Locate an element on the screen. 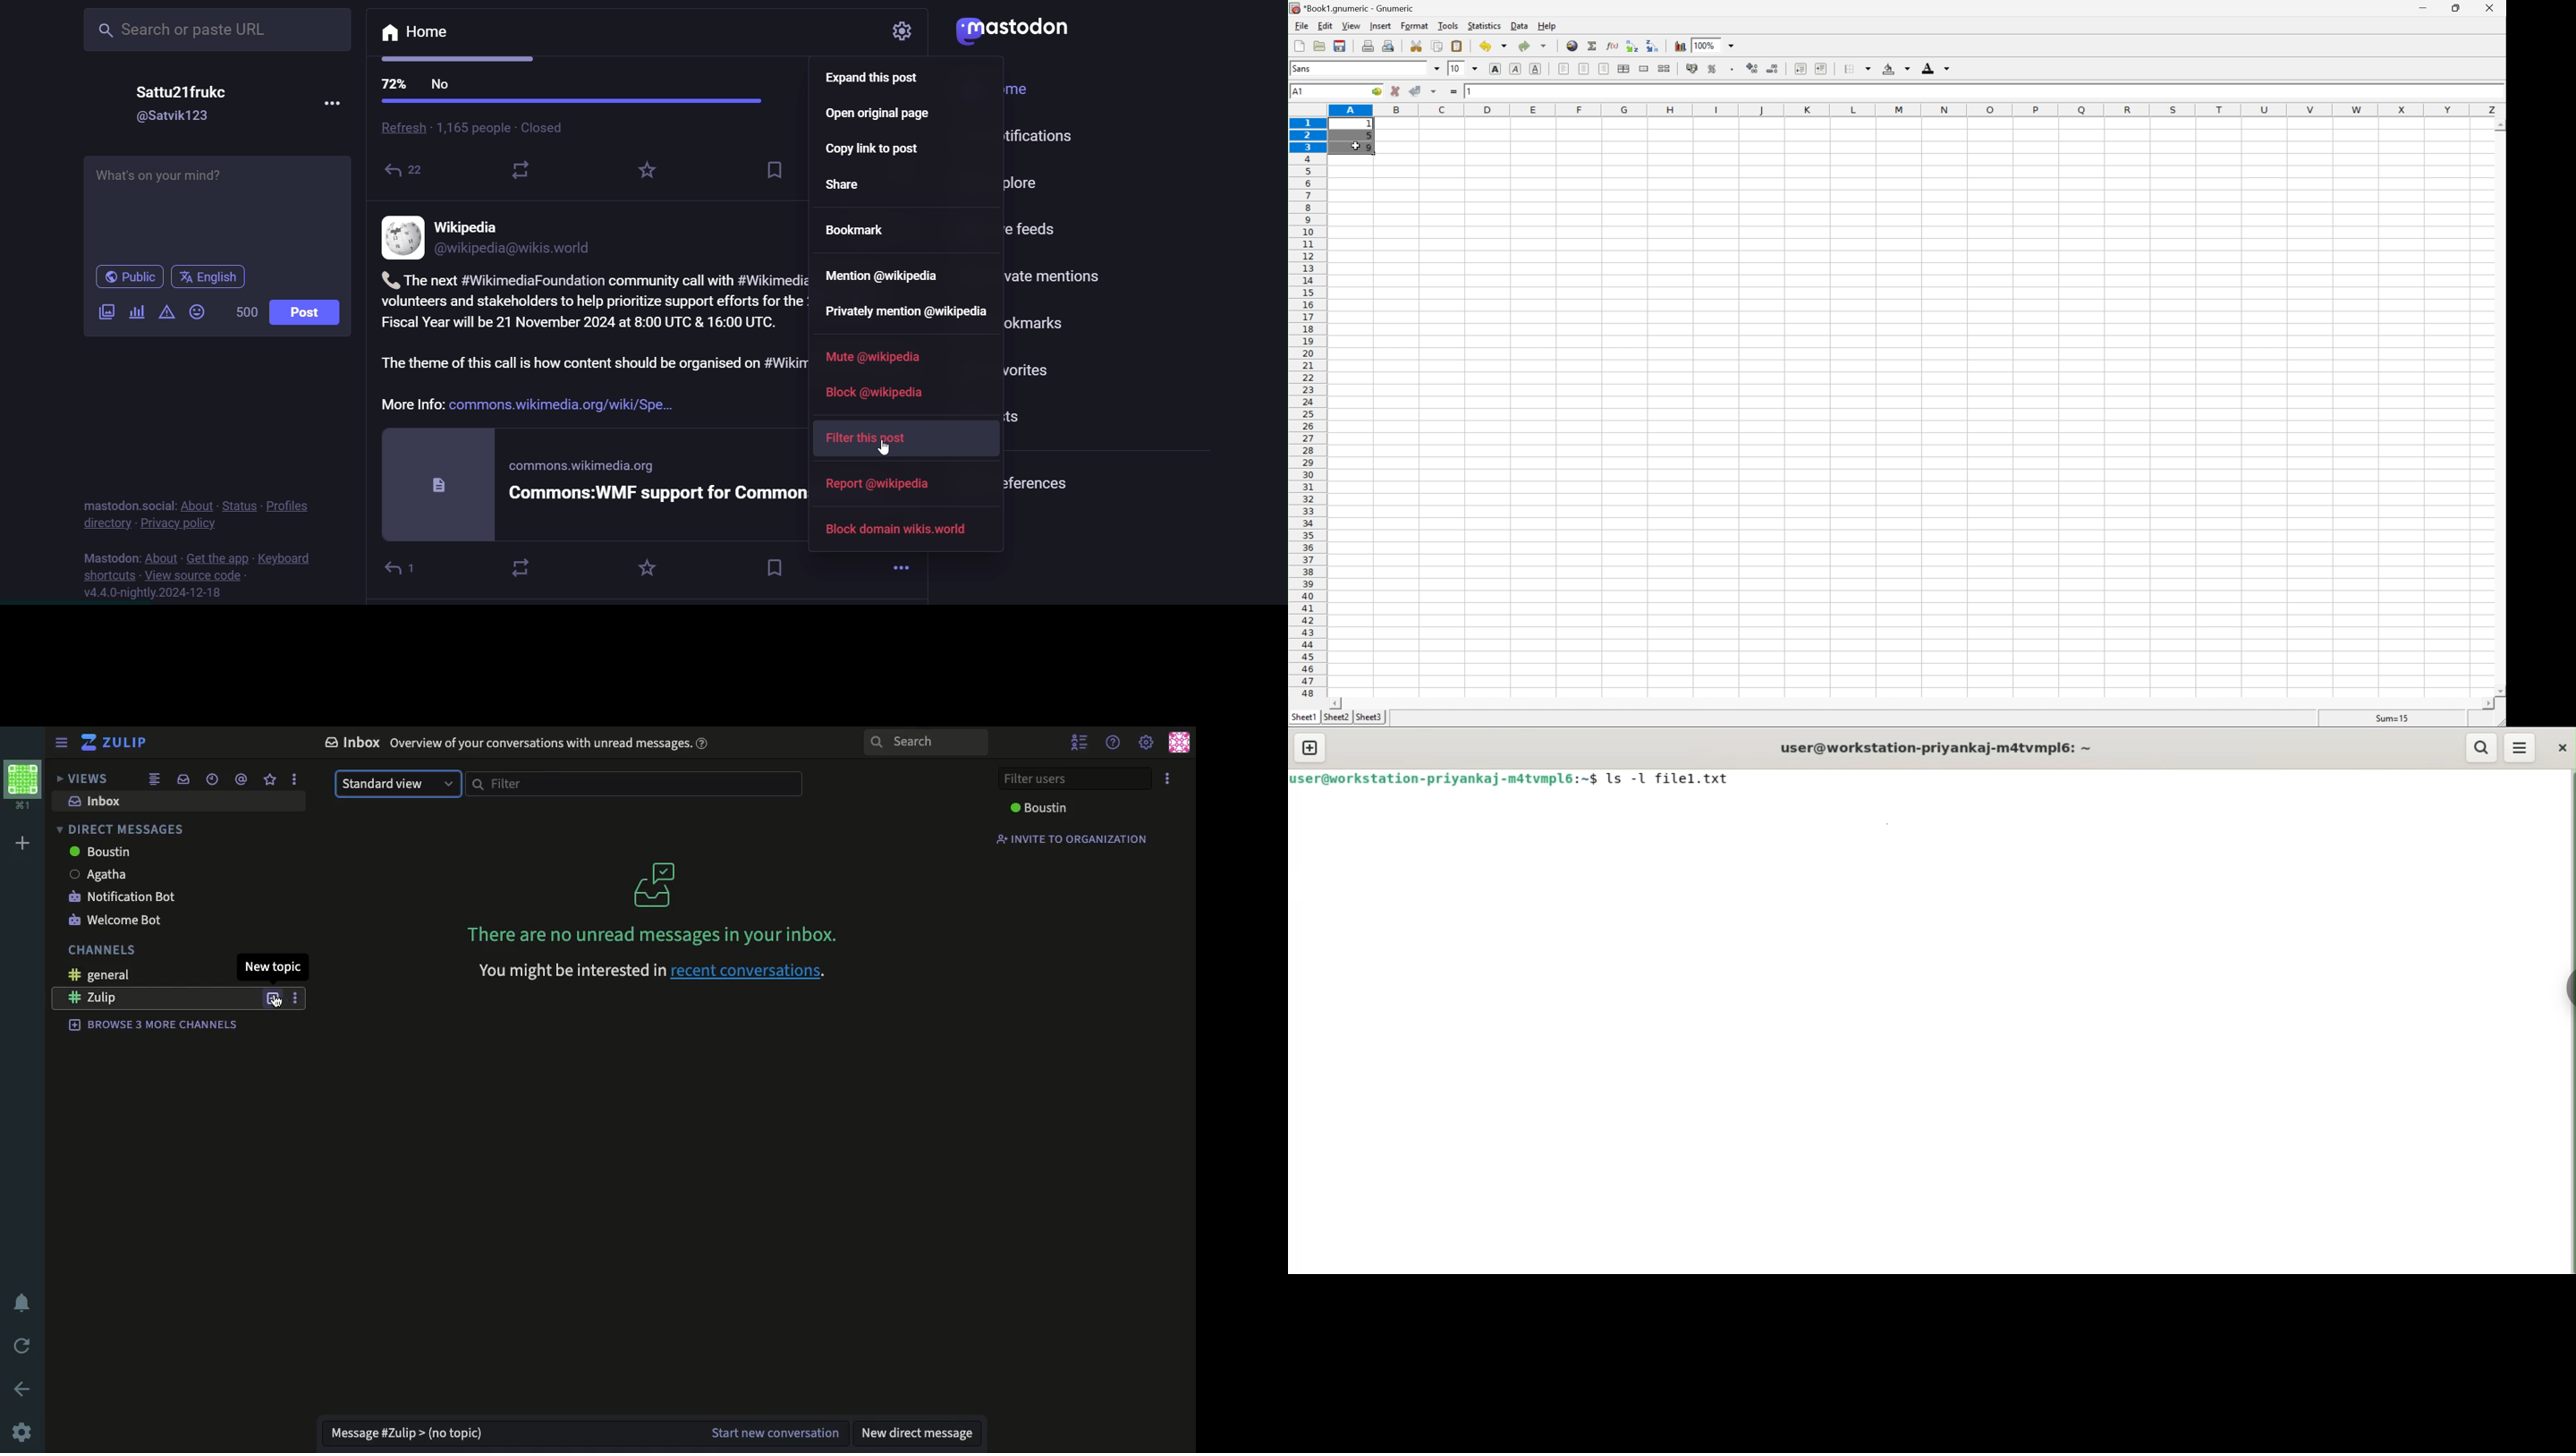 This screenshot has width=2576, height=1456. bookmark is located at coordinates (861, 232).